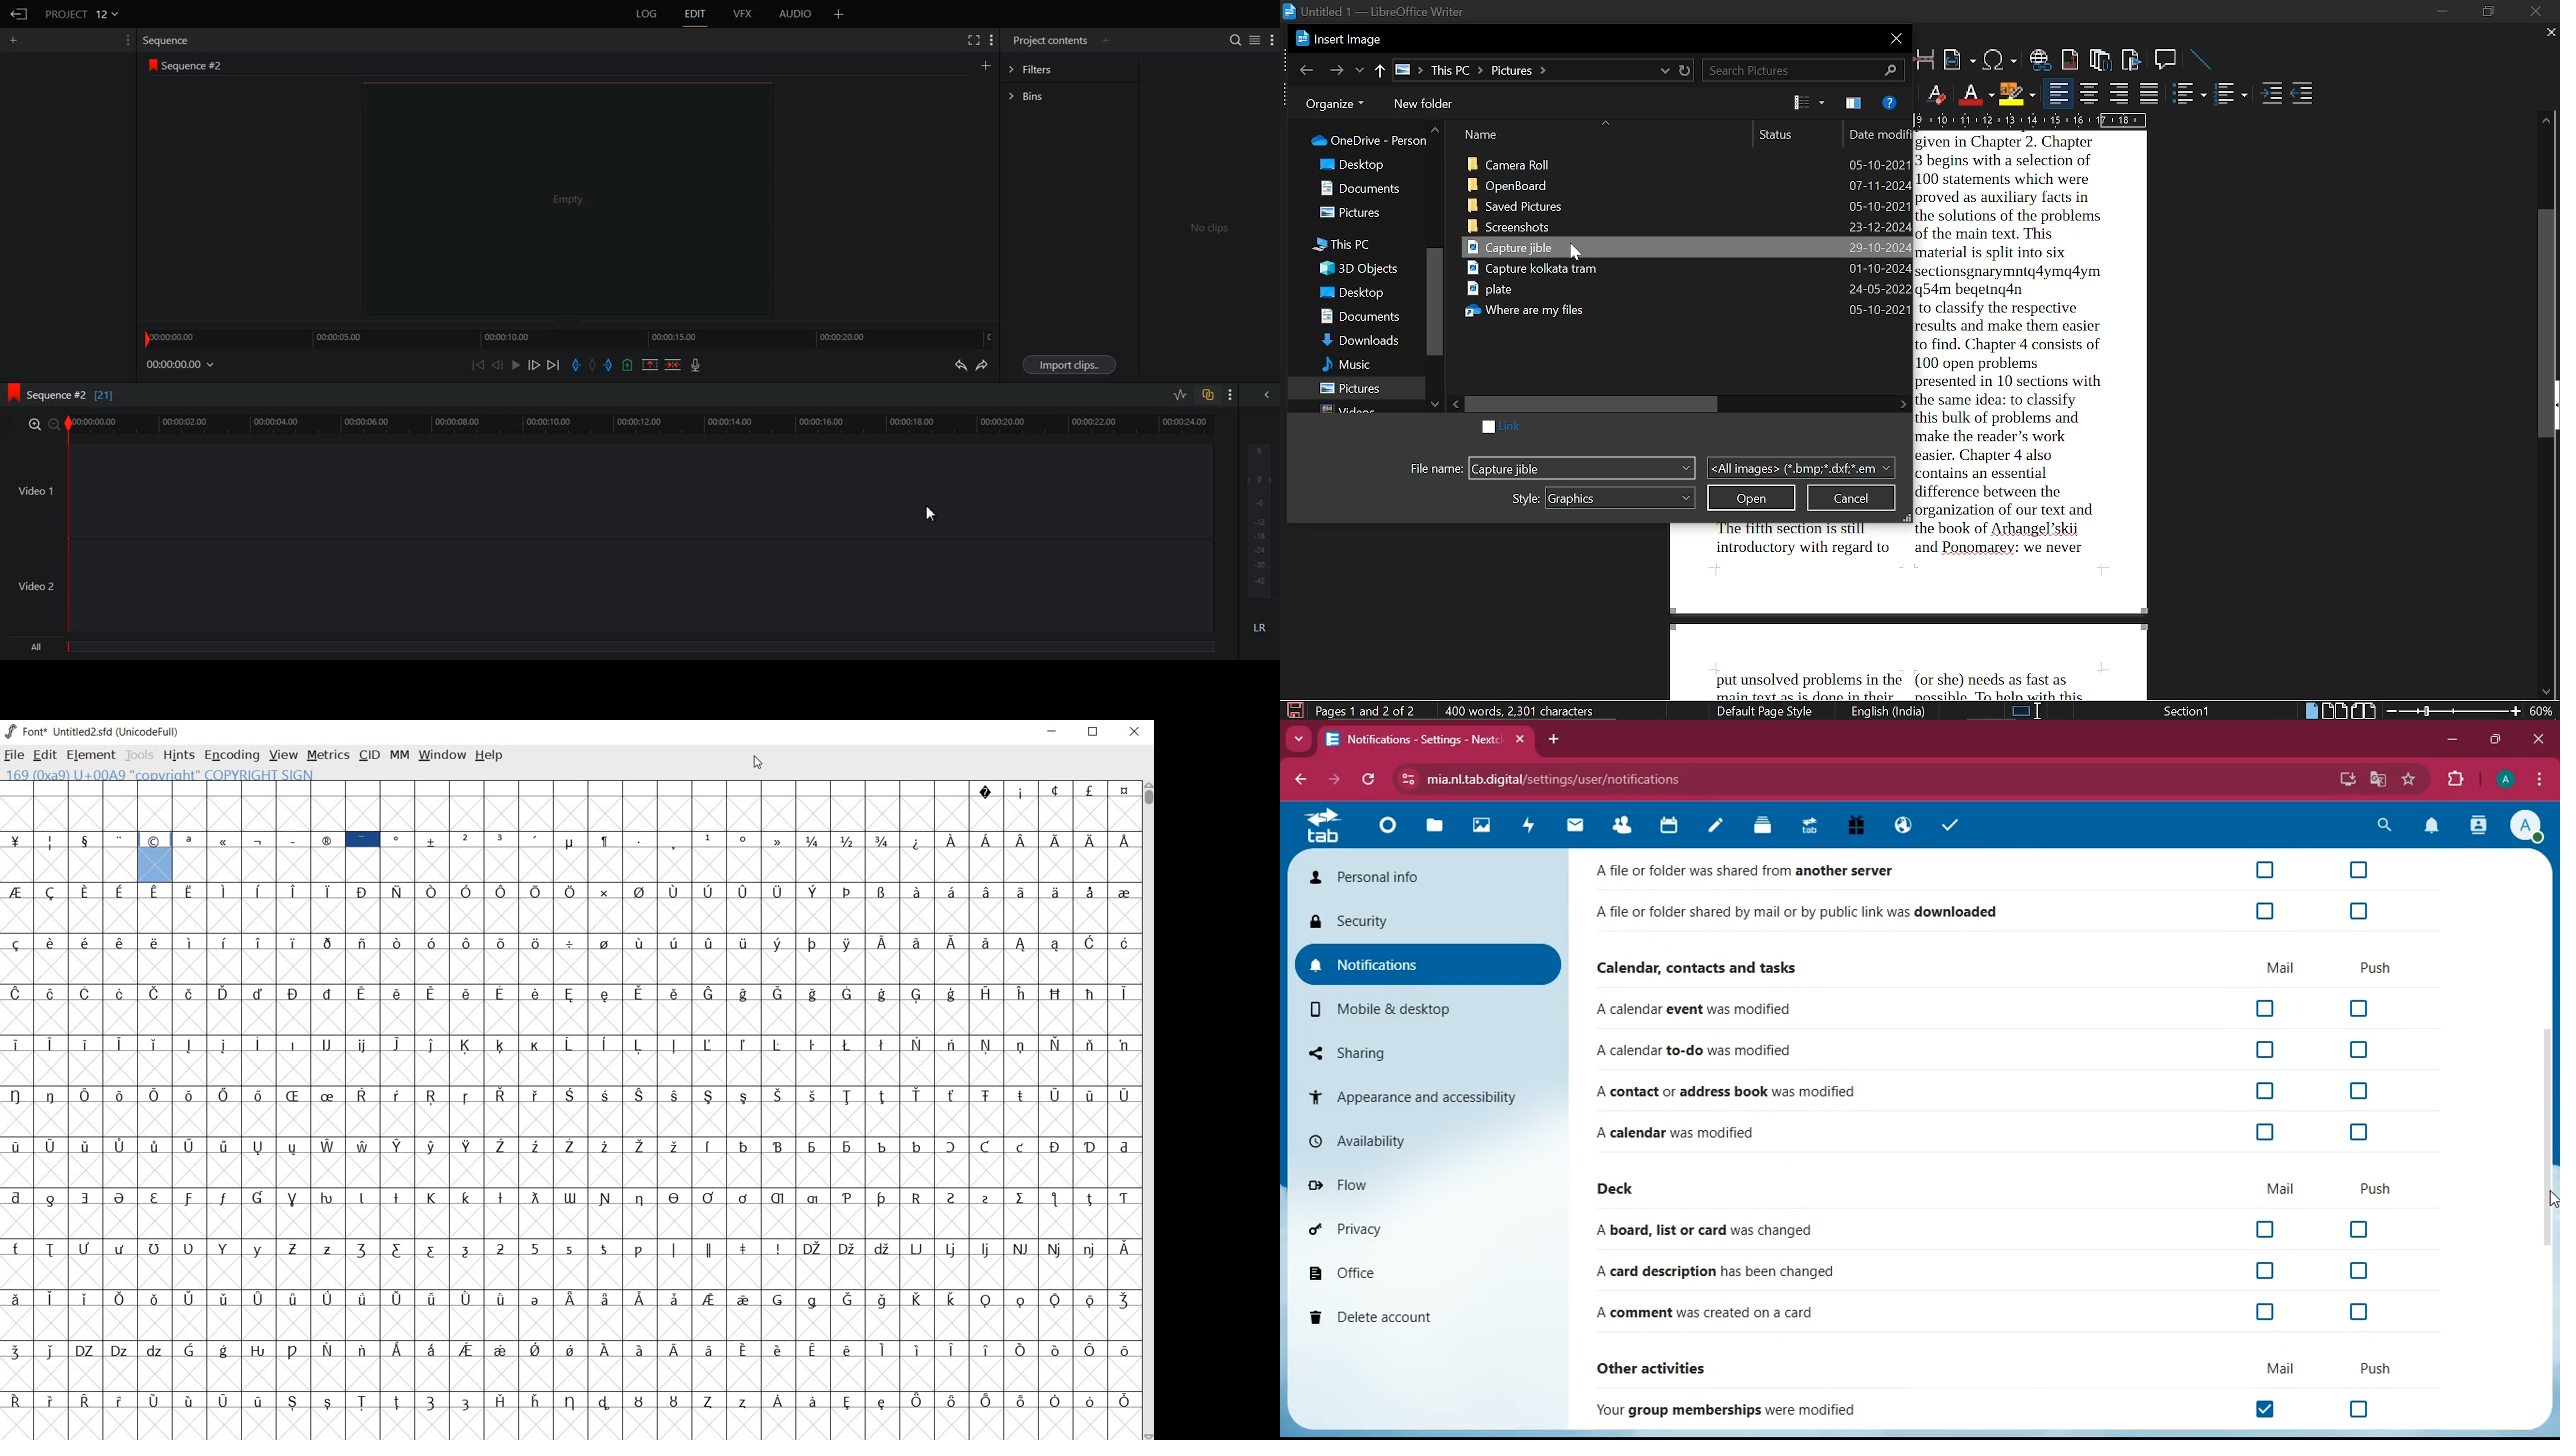 The height and width of the screenshot is (1456, 2576). I want to click on close, so click(756, 763).